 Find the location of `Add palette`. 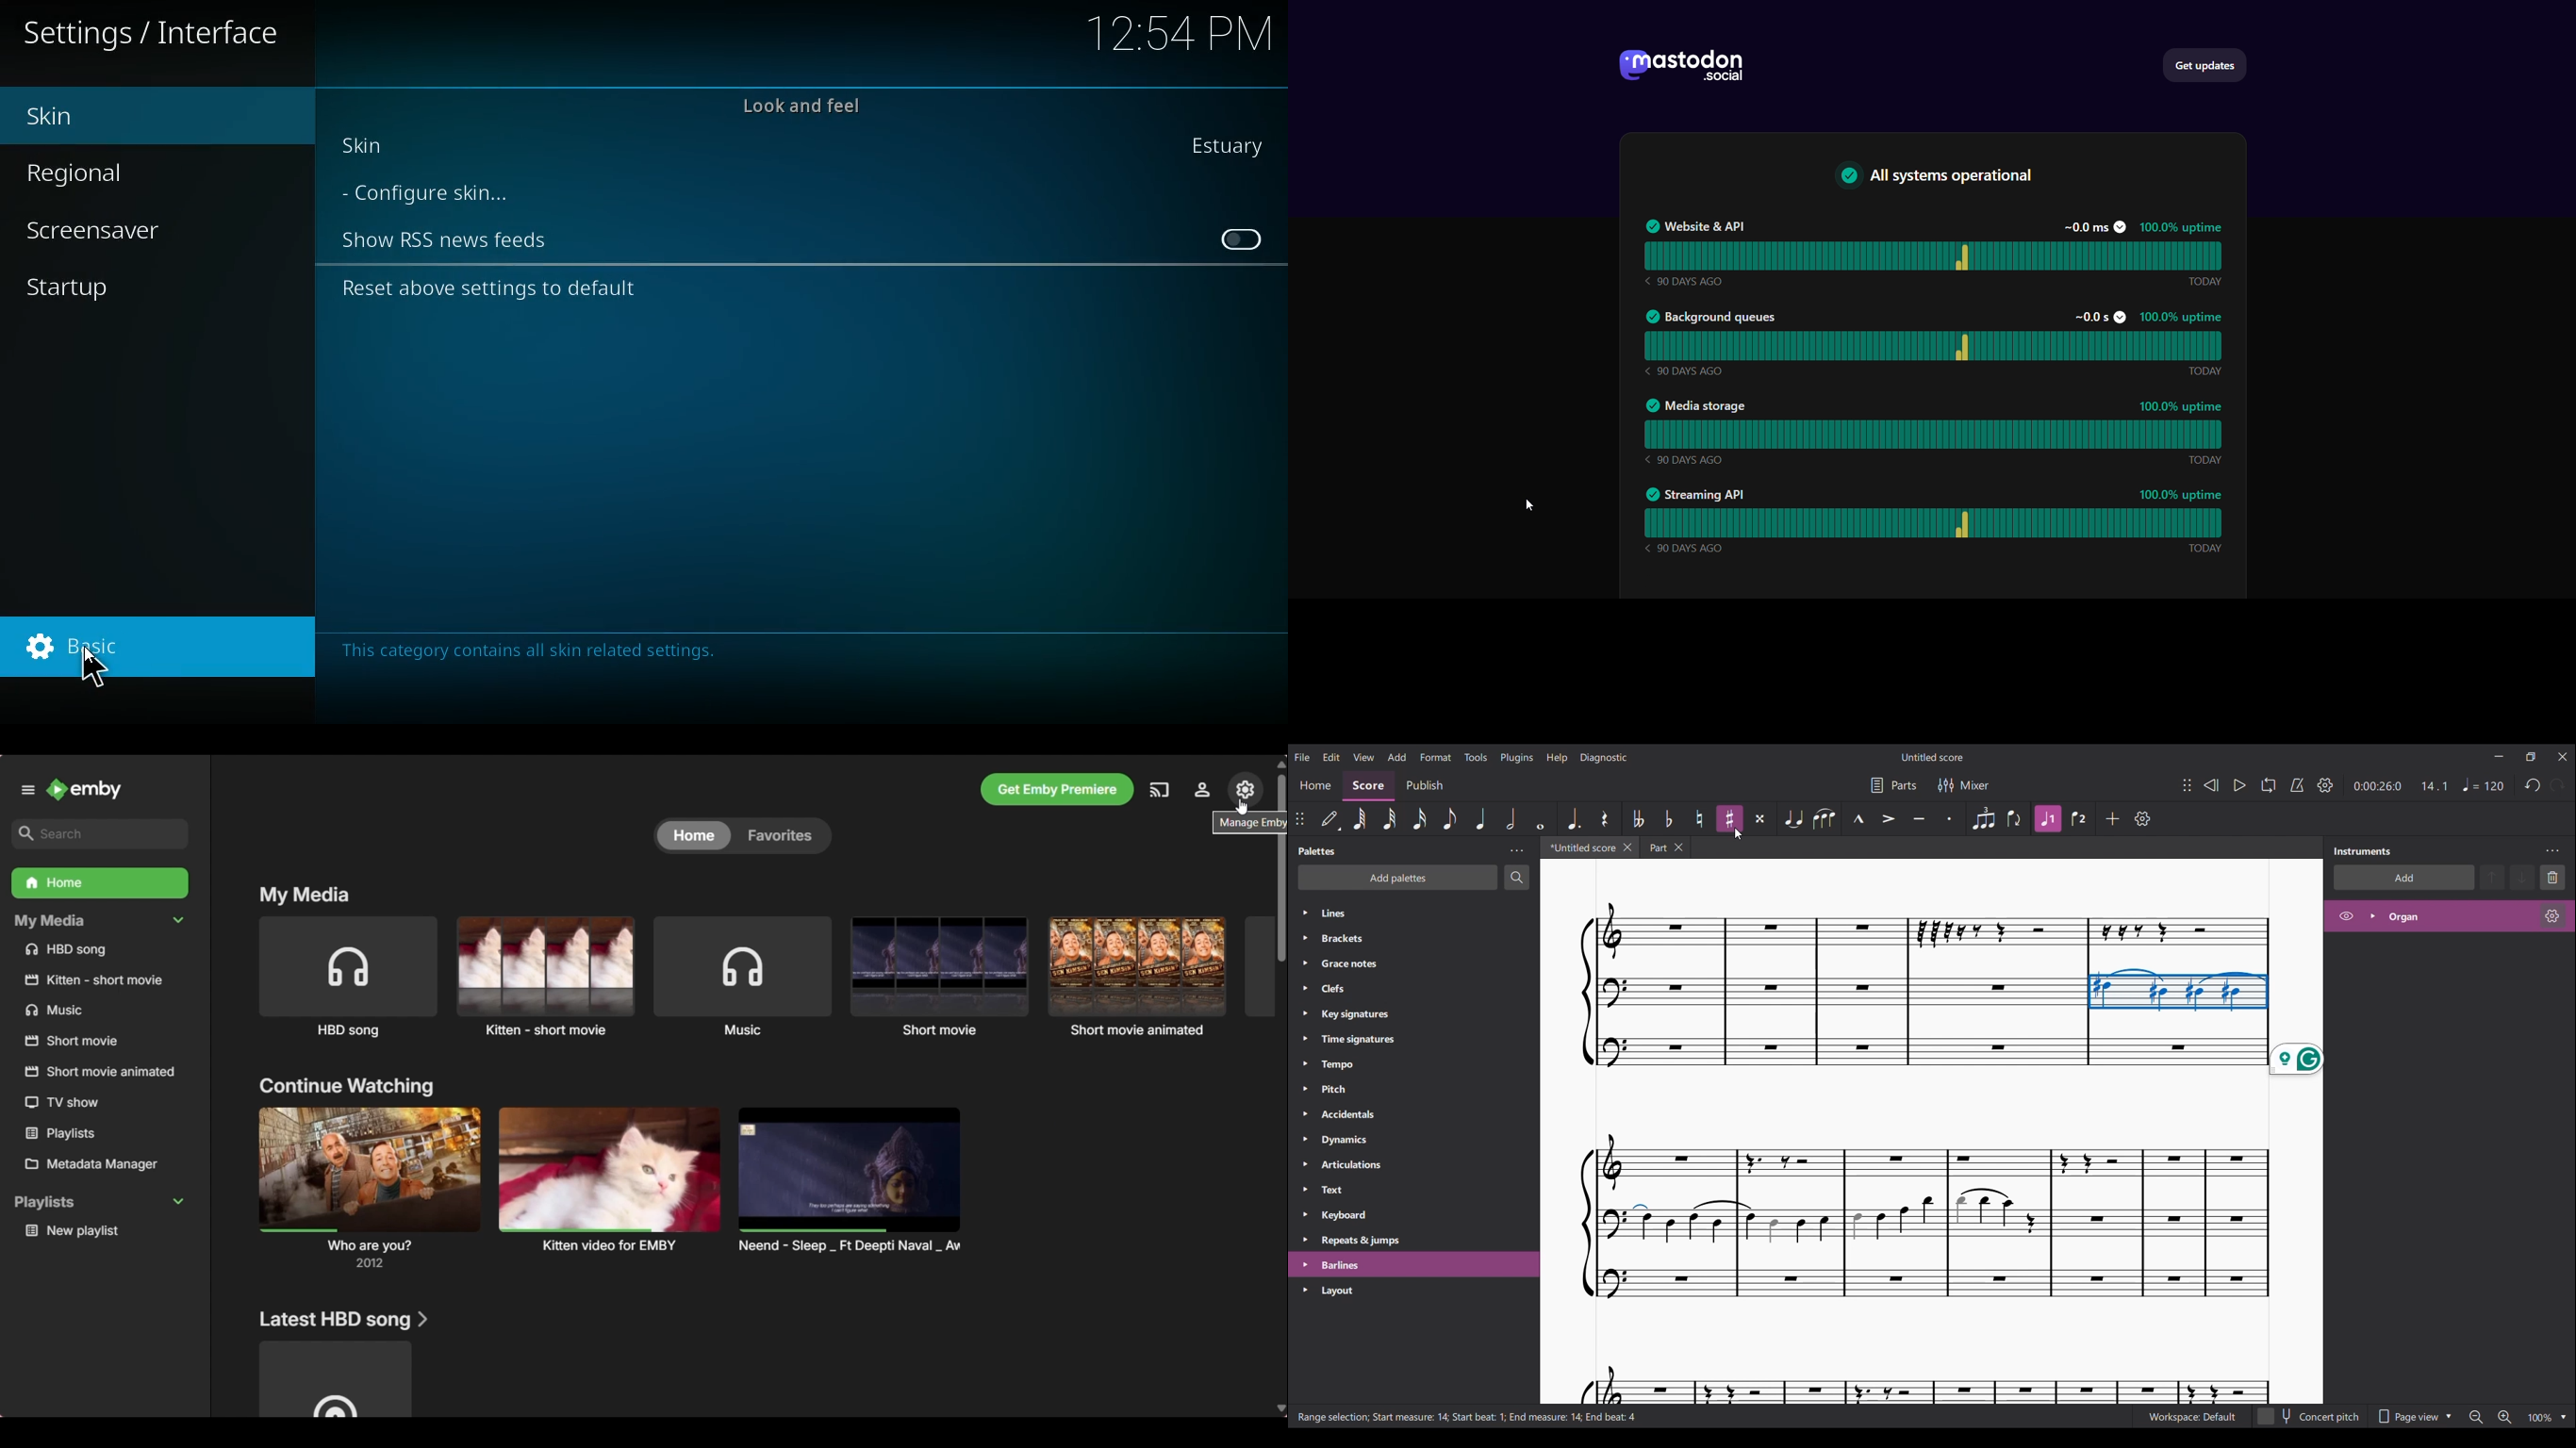

Add palette is located at coordinates (1397, 878).